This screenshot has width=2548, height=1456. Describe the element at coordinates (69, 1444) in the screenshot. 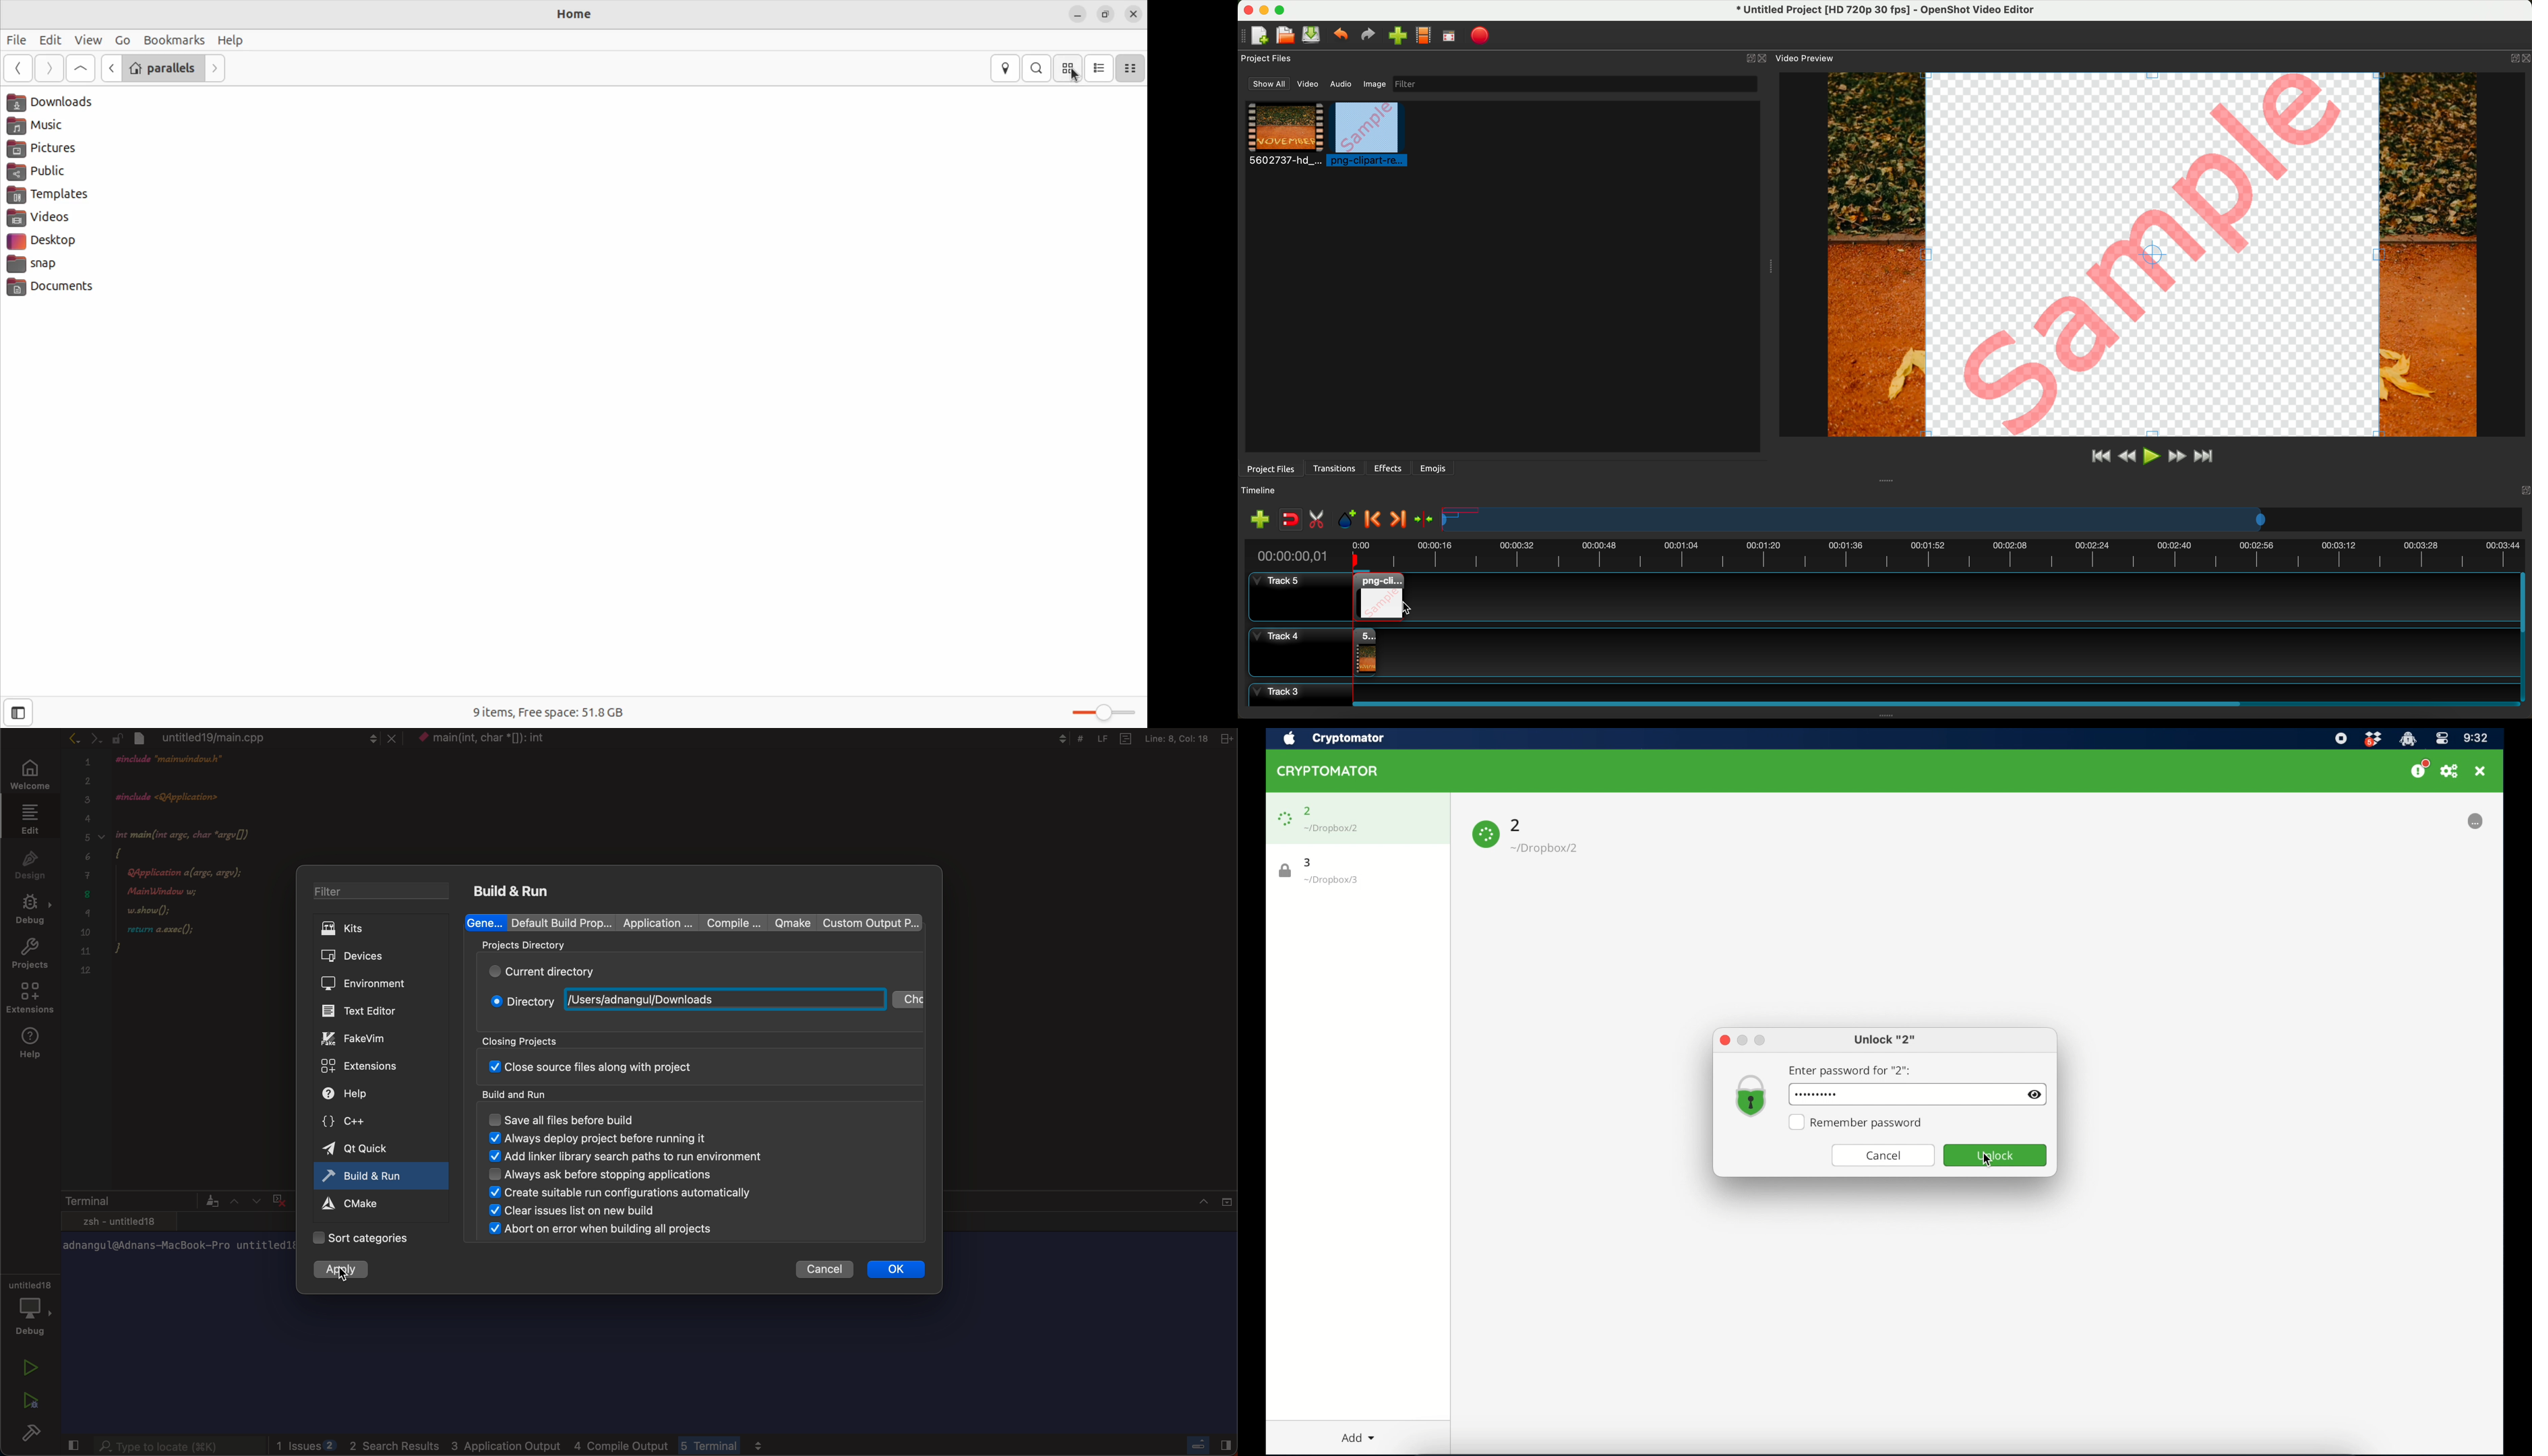

I see `close slidebar` at that location.